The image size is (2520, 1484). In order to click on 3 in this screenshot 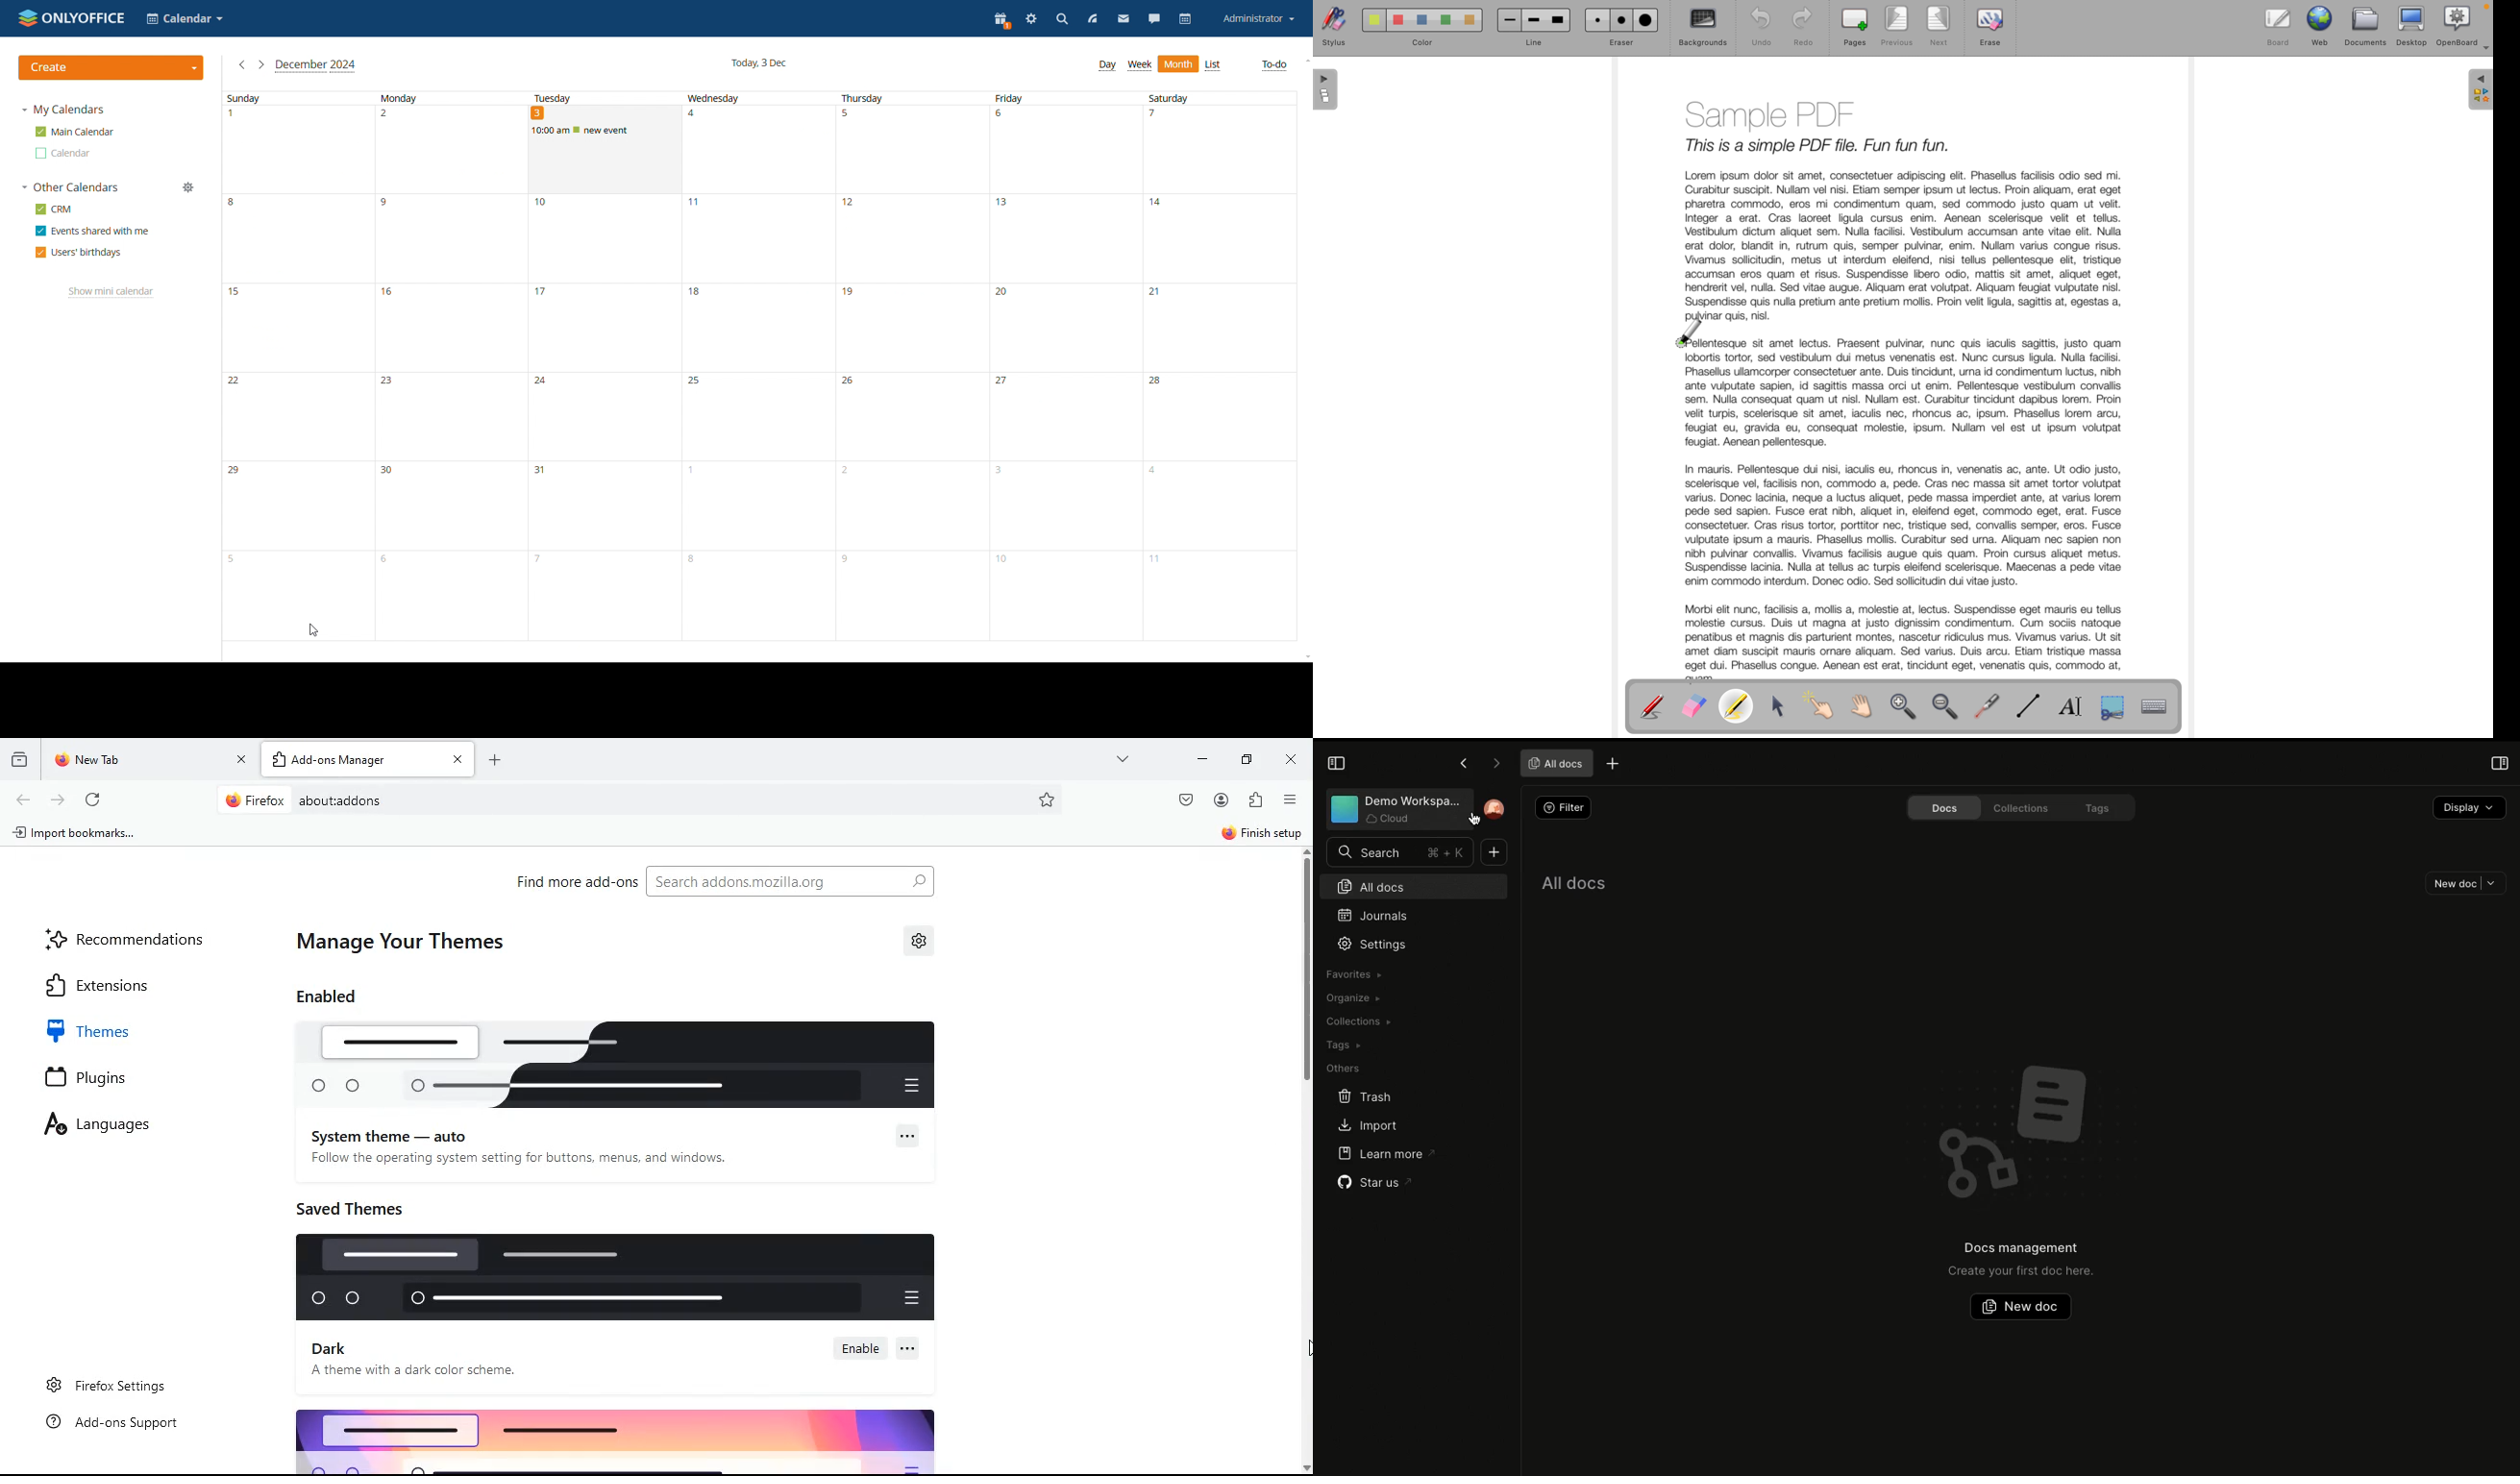, I will do `click(1067, 505)`.